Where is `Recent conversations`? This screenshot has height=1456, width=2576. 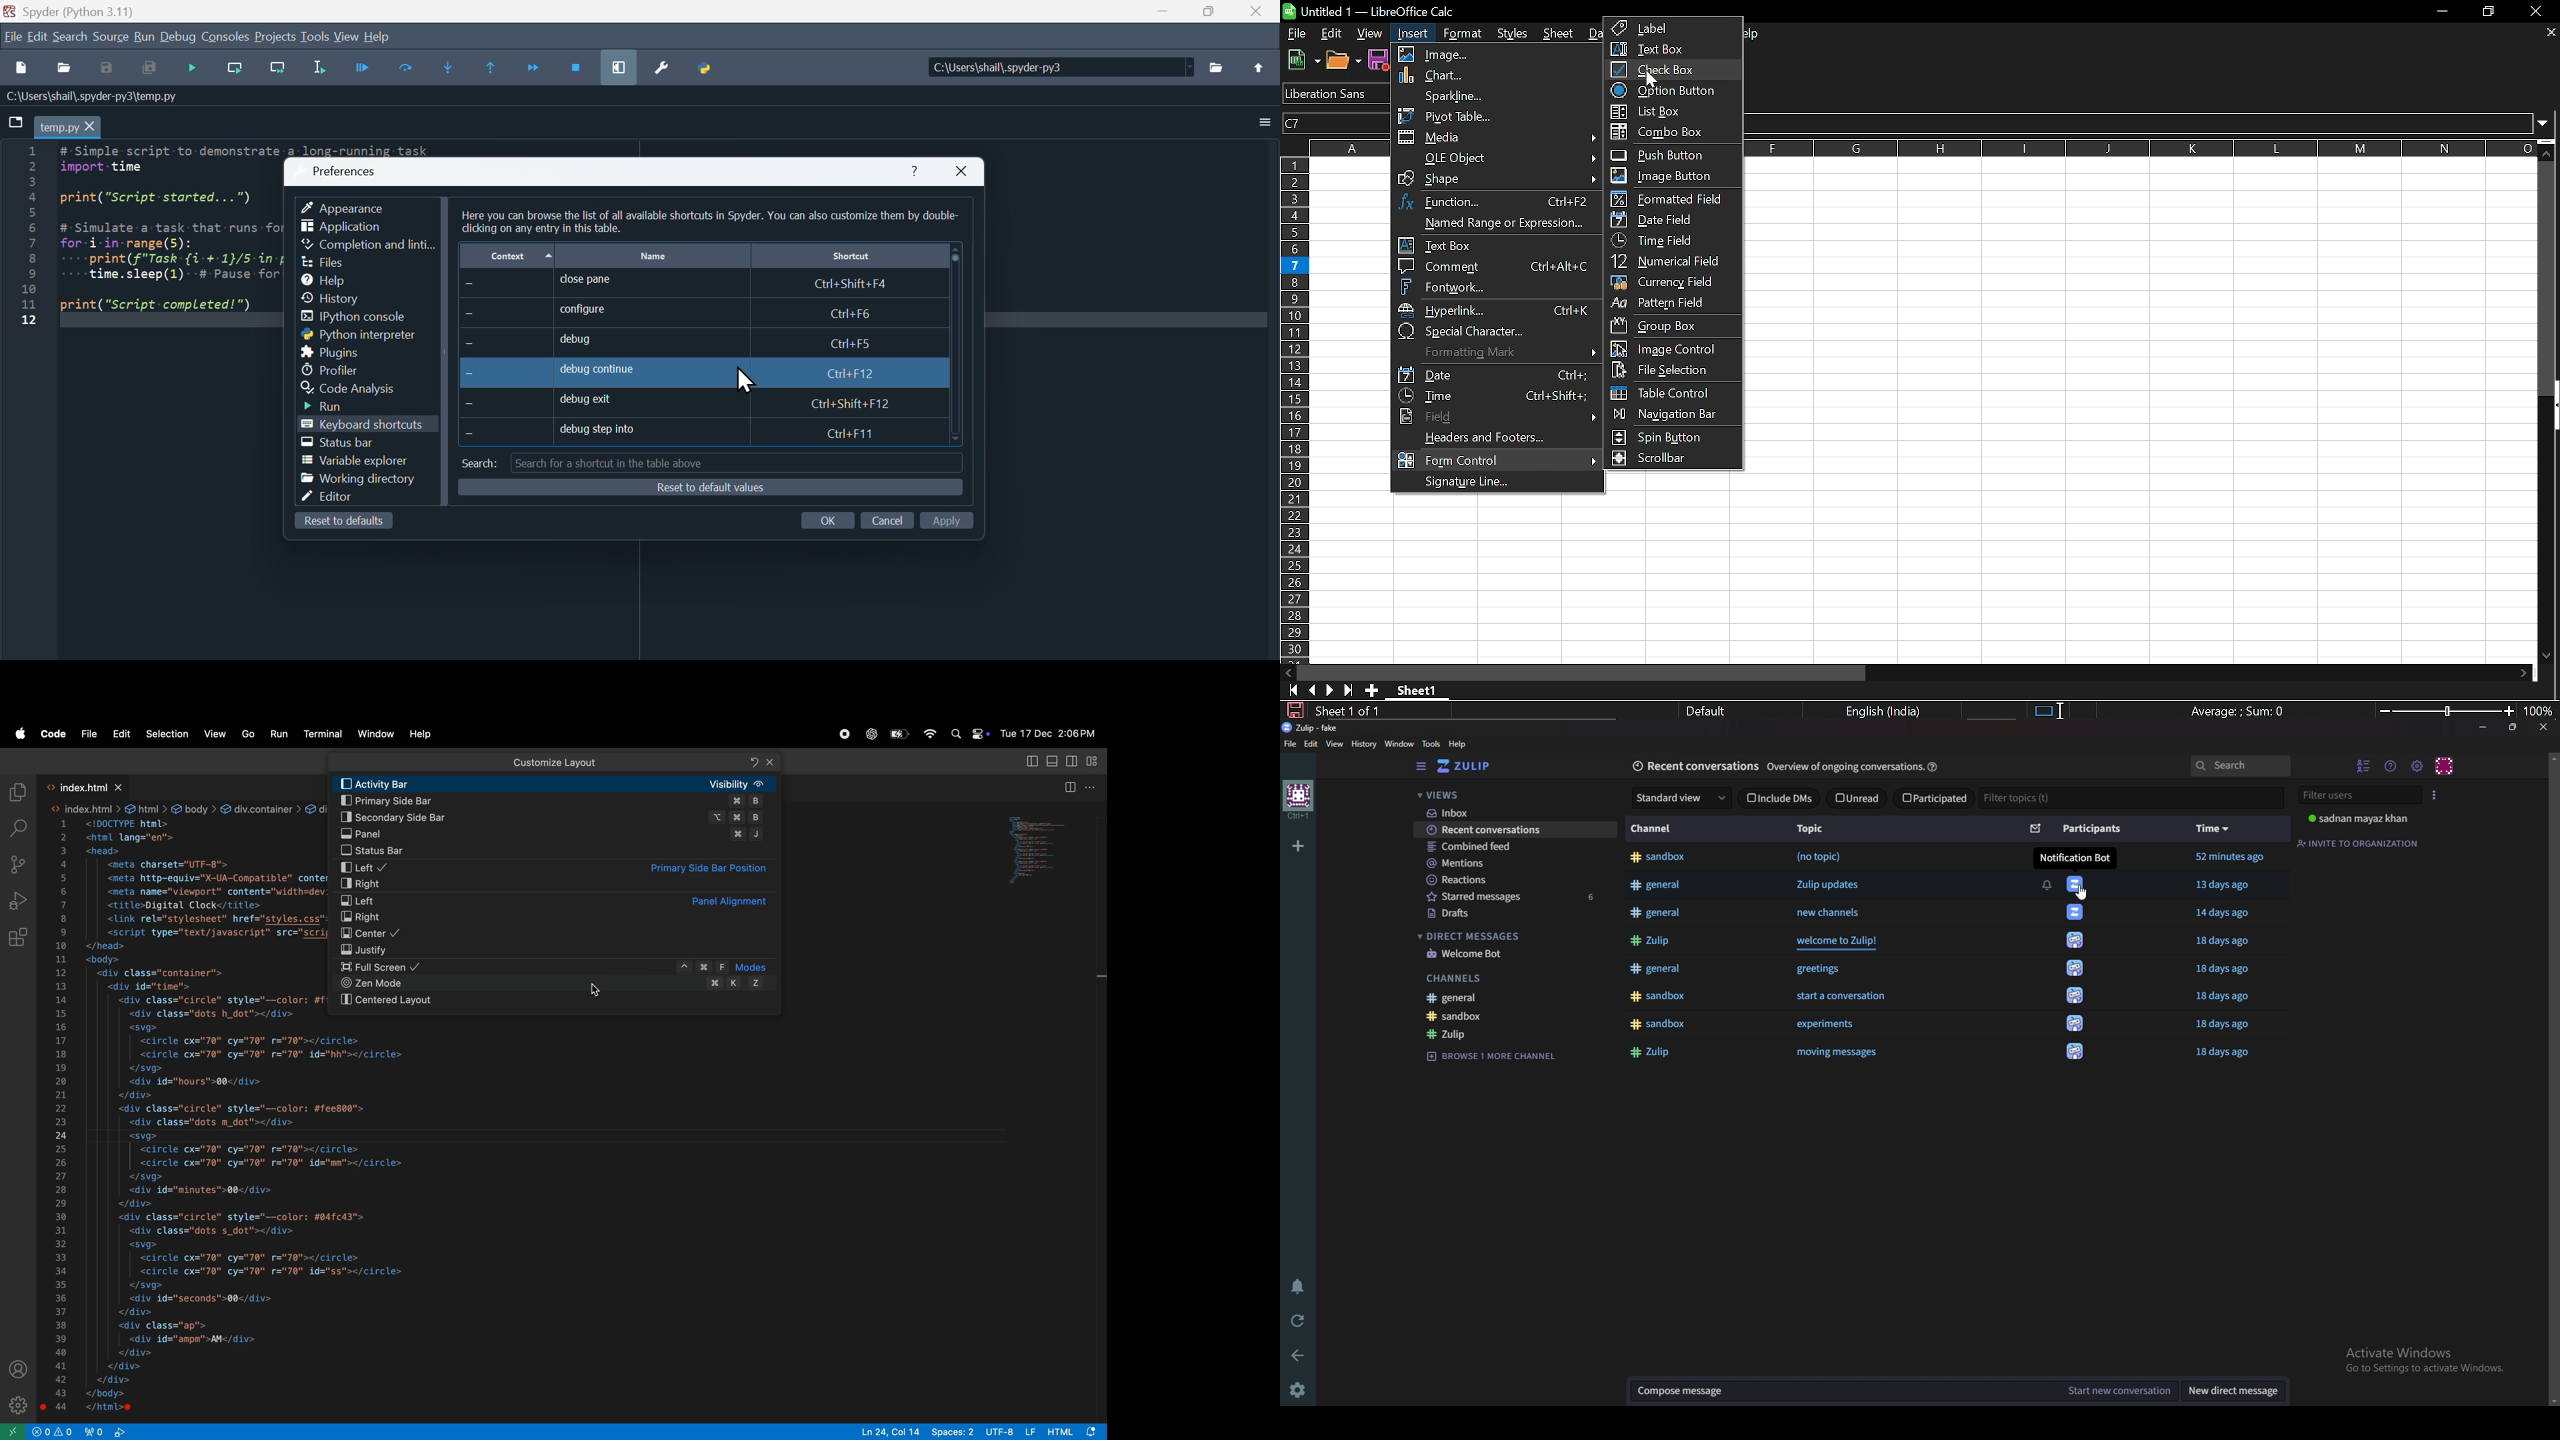 Recent conversations is located at coordinates (1696, 765).